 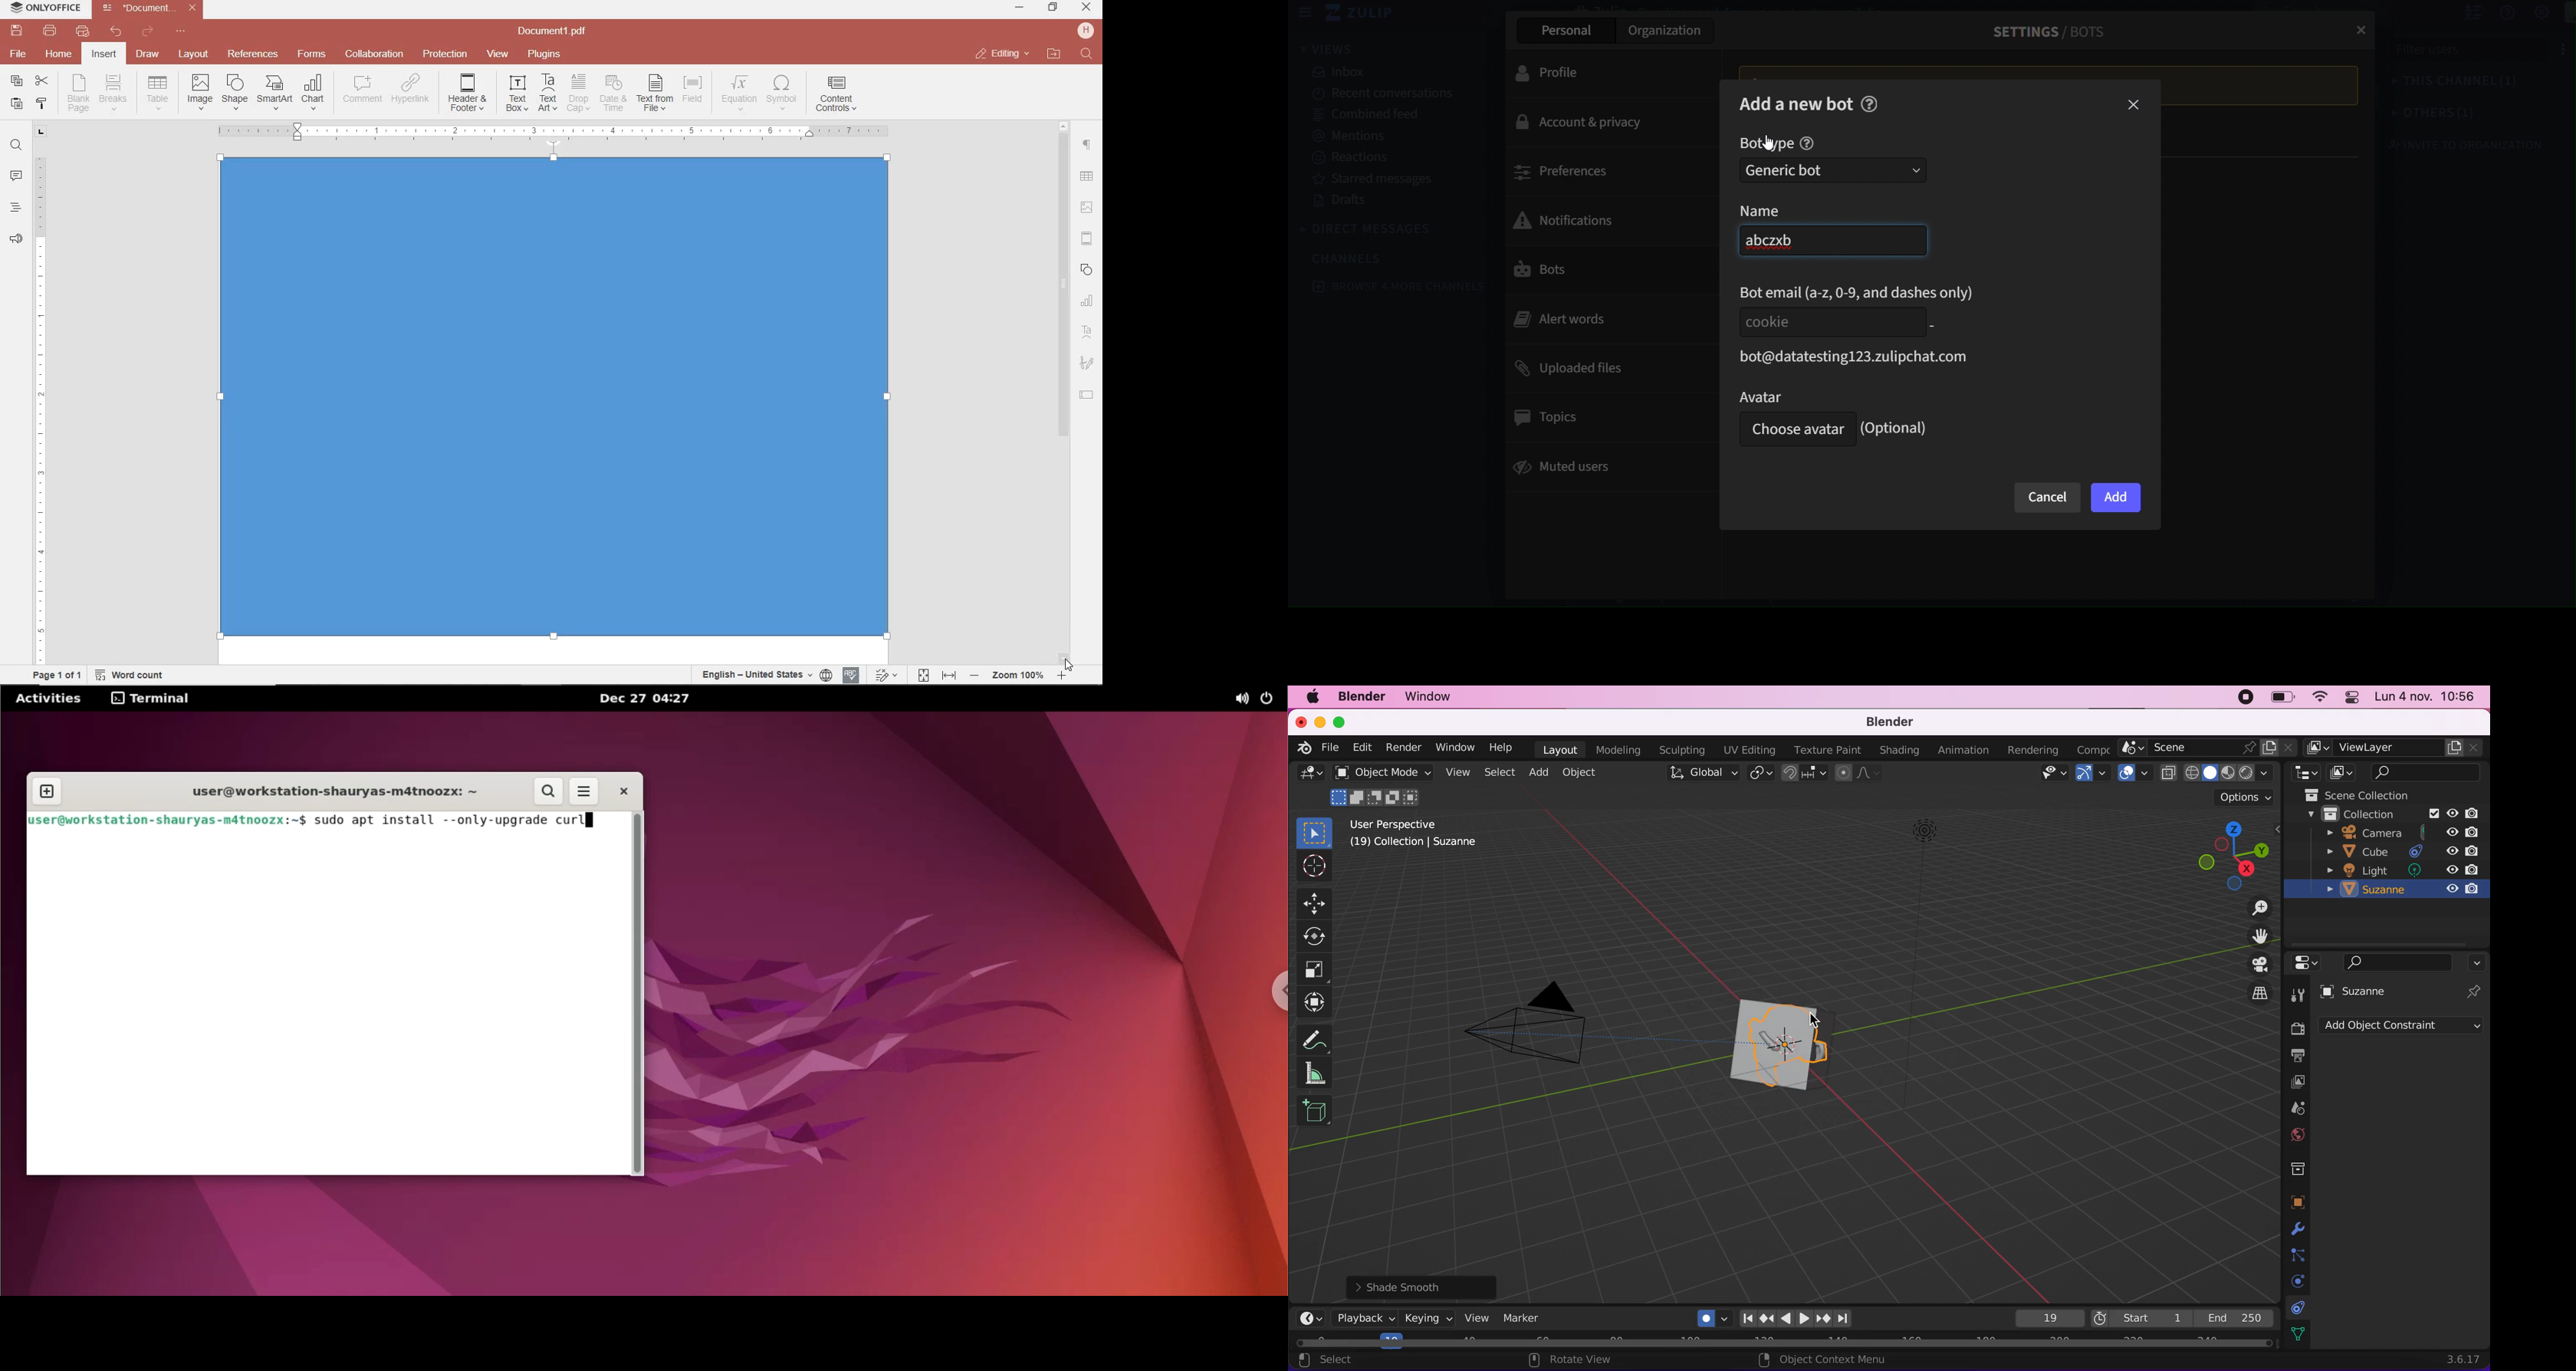 What do you see at coordinates (2492, 14) in the screenshot?
I see `get help` at bounding box center [2492, 14].